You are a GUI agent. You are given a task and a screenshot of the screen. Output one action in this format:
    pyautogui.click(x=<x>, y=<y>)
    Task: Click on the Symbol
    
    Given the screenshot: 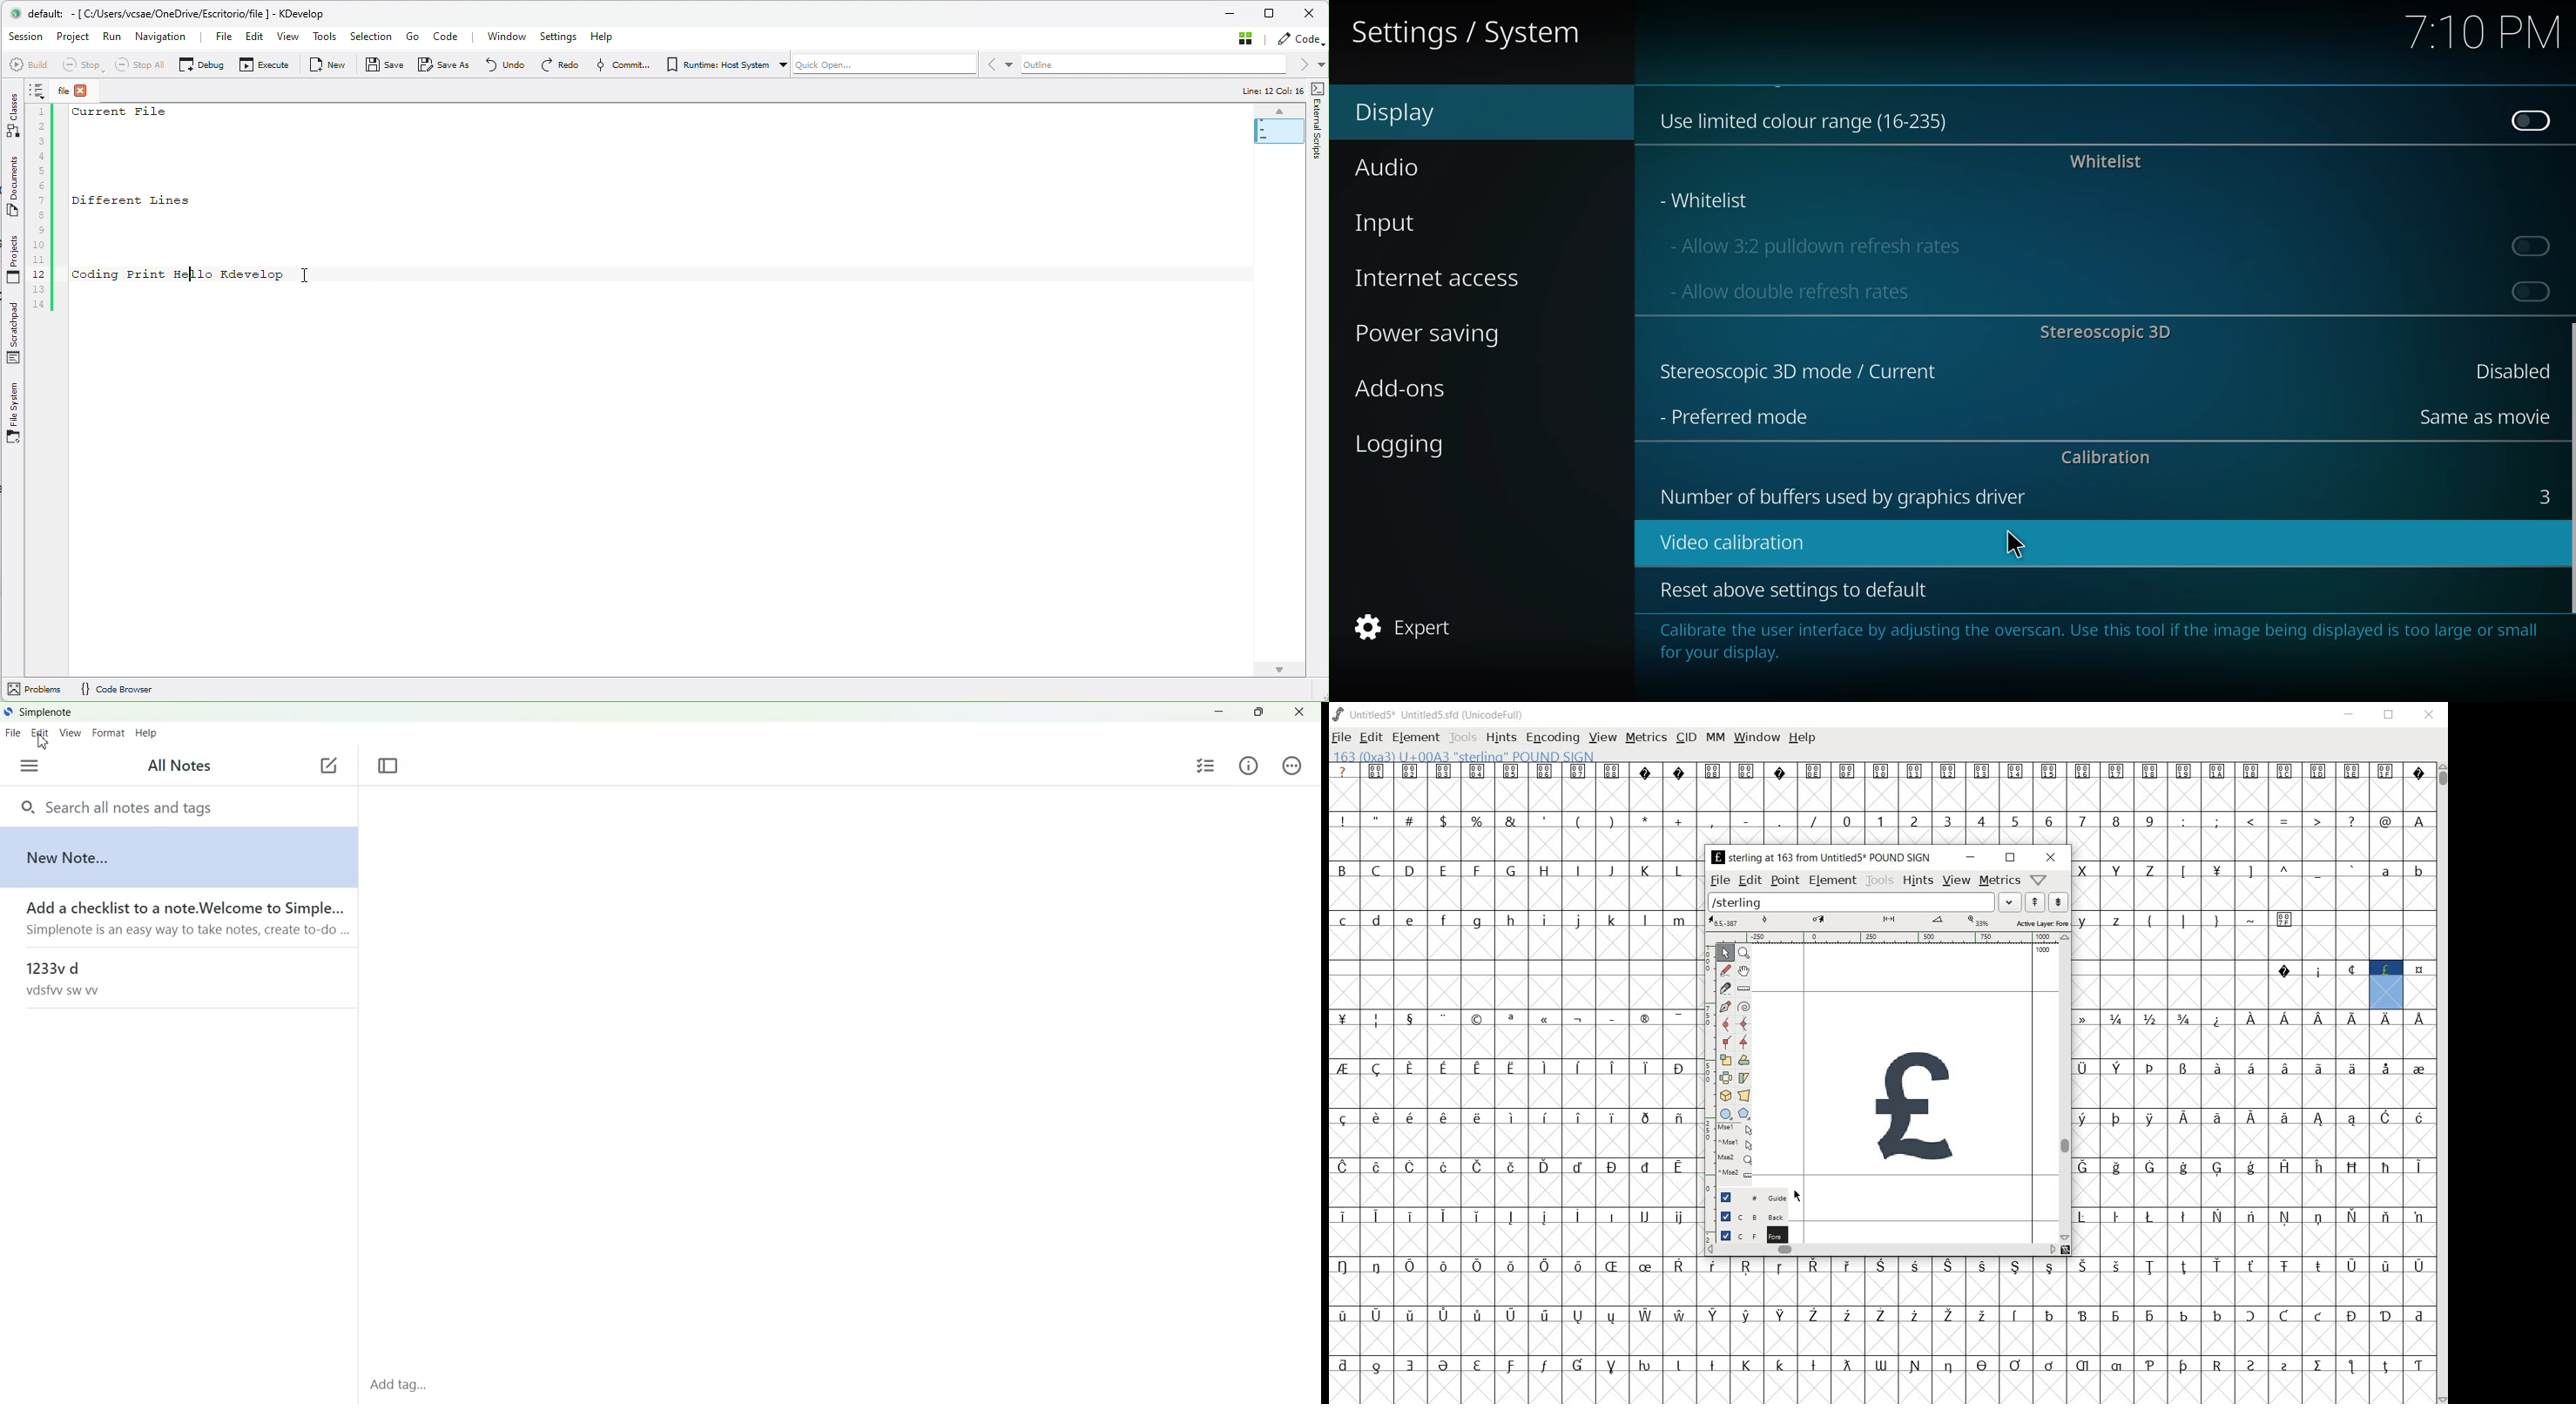 What is the action you would take?
    pyautogui.click(x=1716, y=1266)
    